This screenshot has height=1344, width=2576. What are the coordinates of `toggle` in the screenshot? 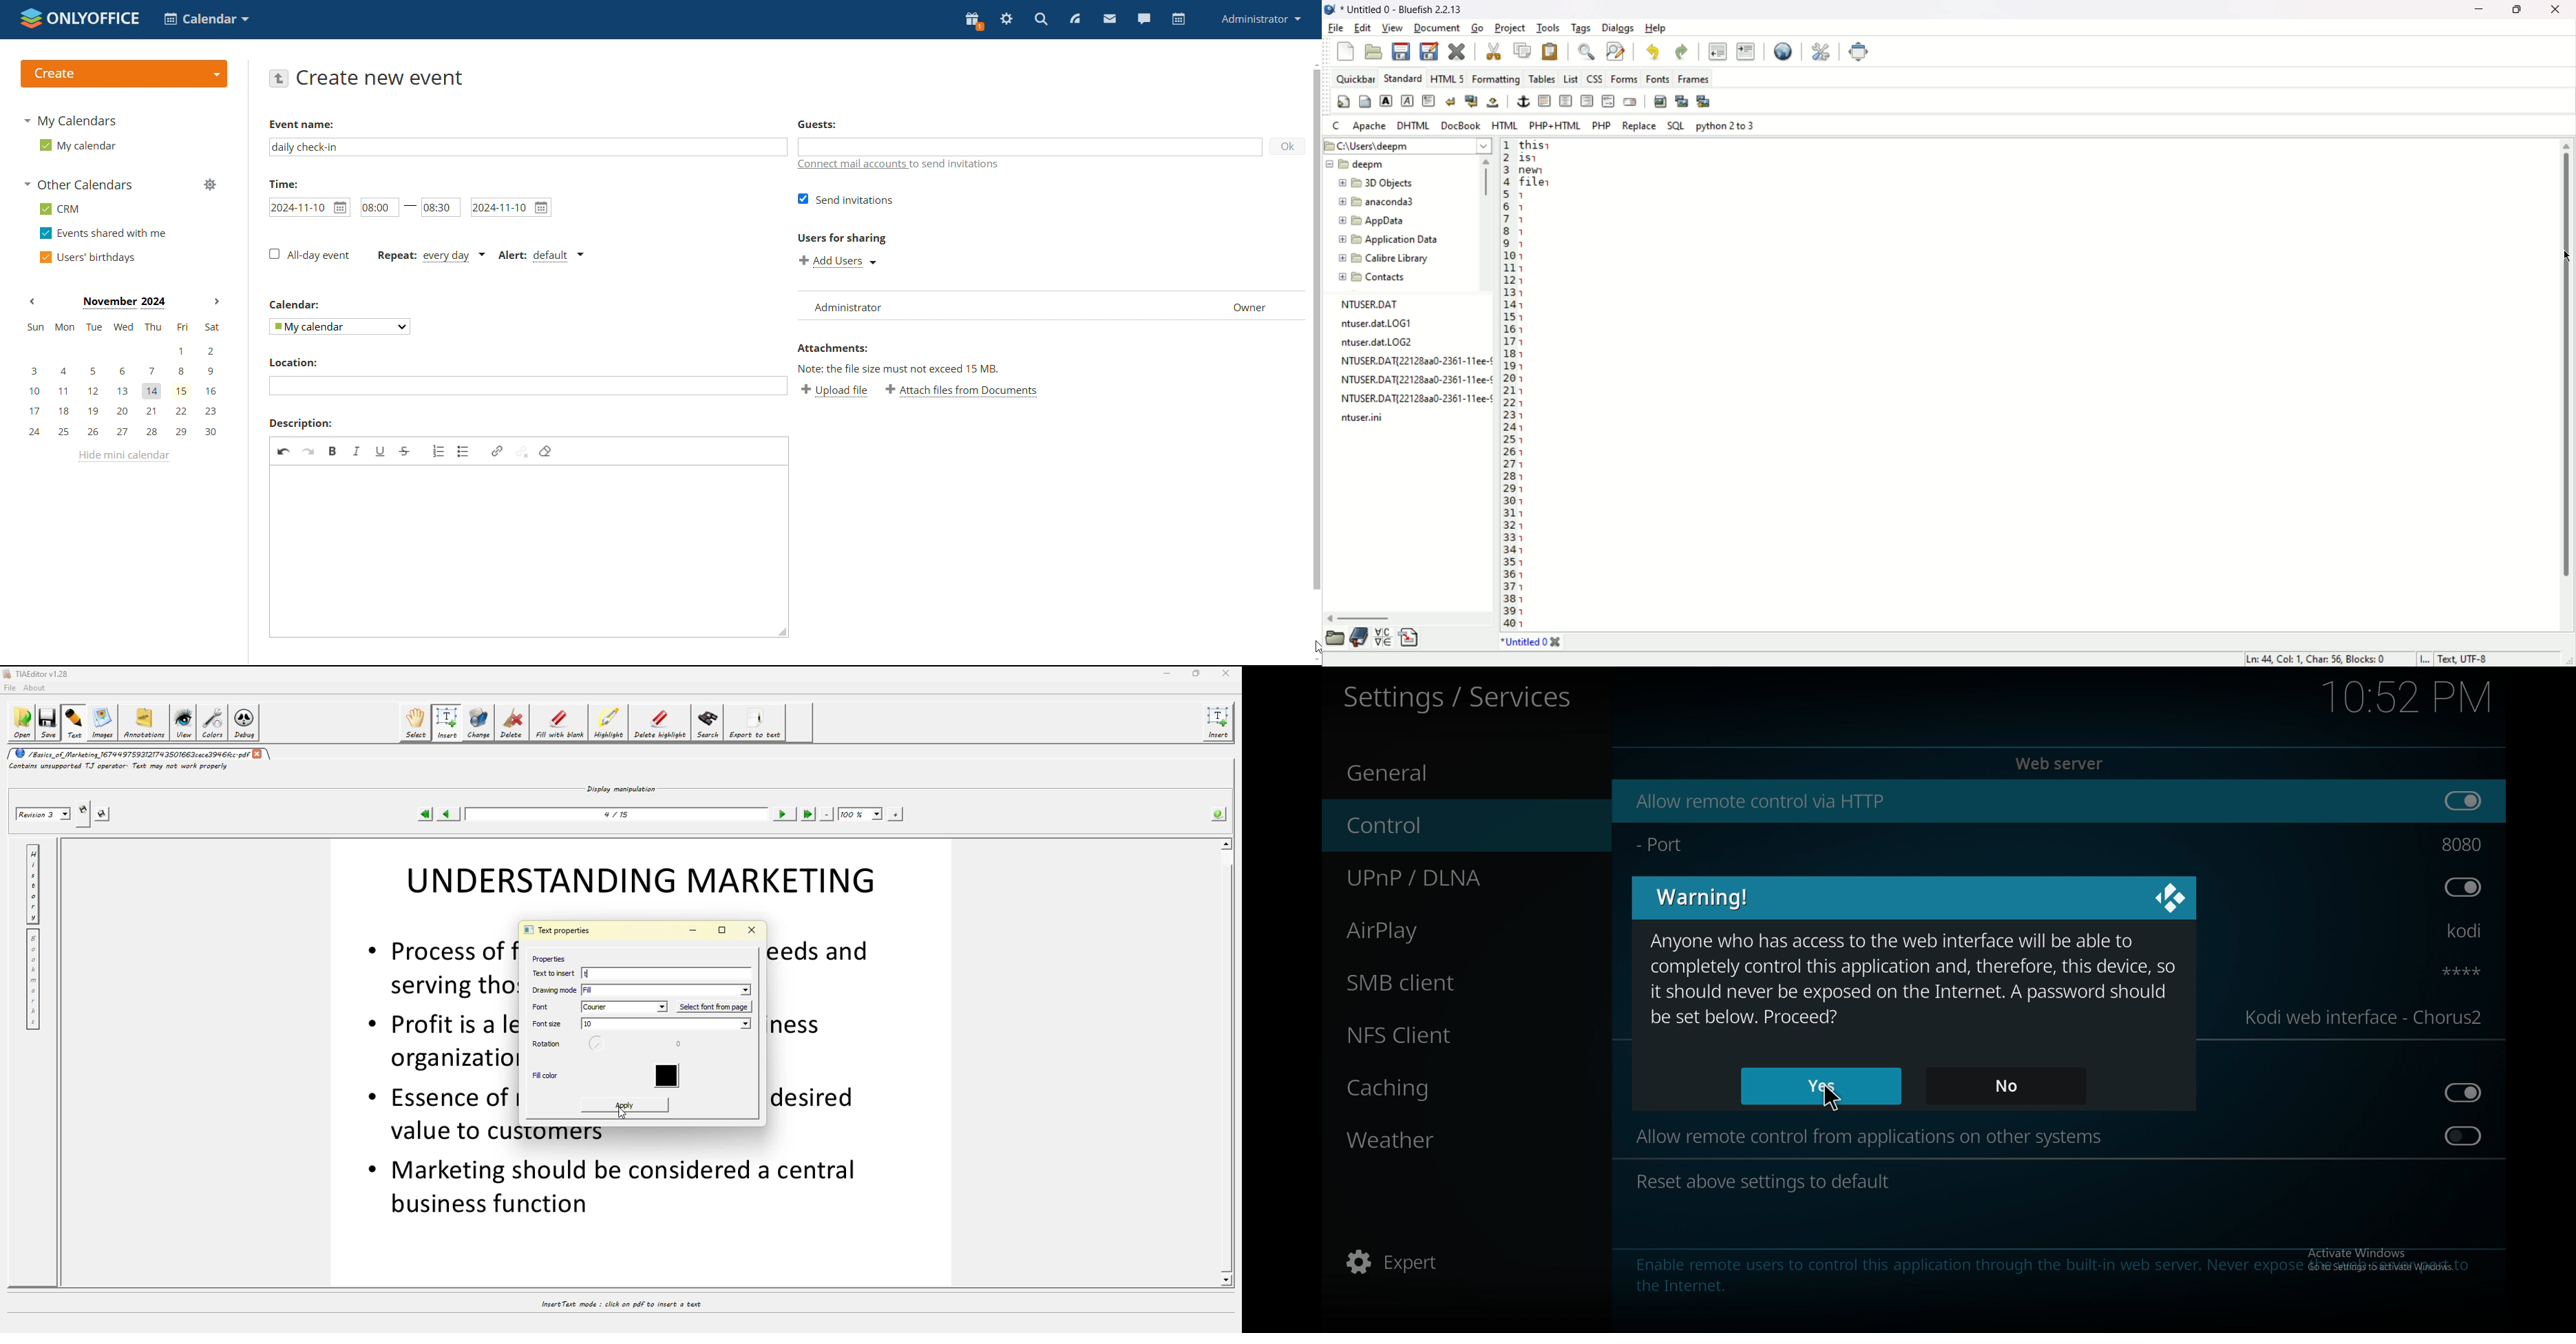 It's located at (2466, 1135).